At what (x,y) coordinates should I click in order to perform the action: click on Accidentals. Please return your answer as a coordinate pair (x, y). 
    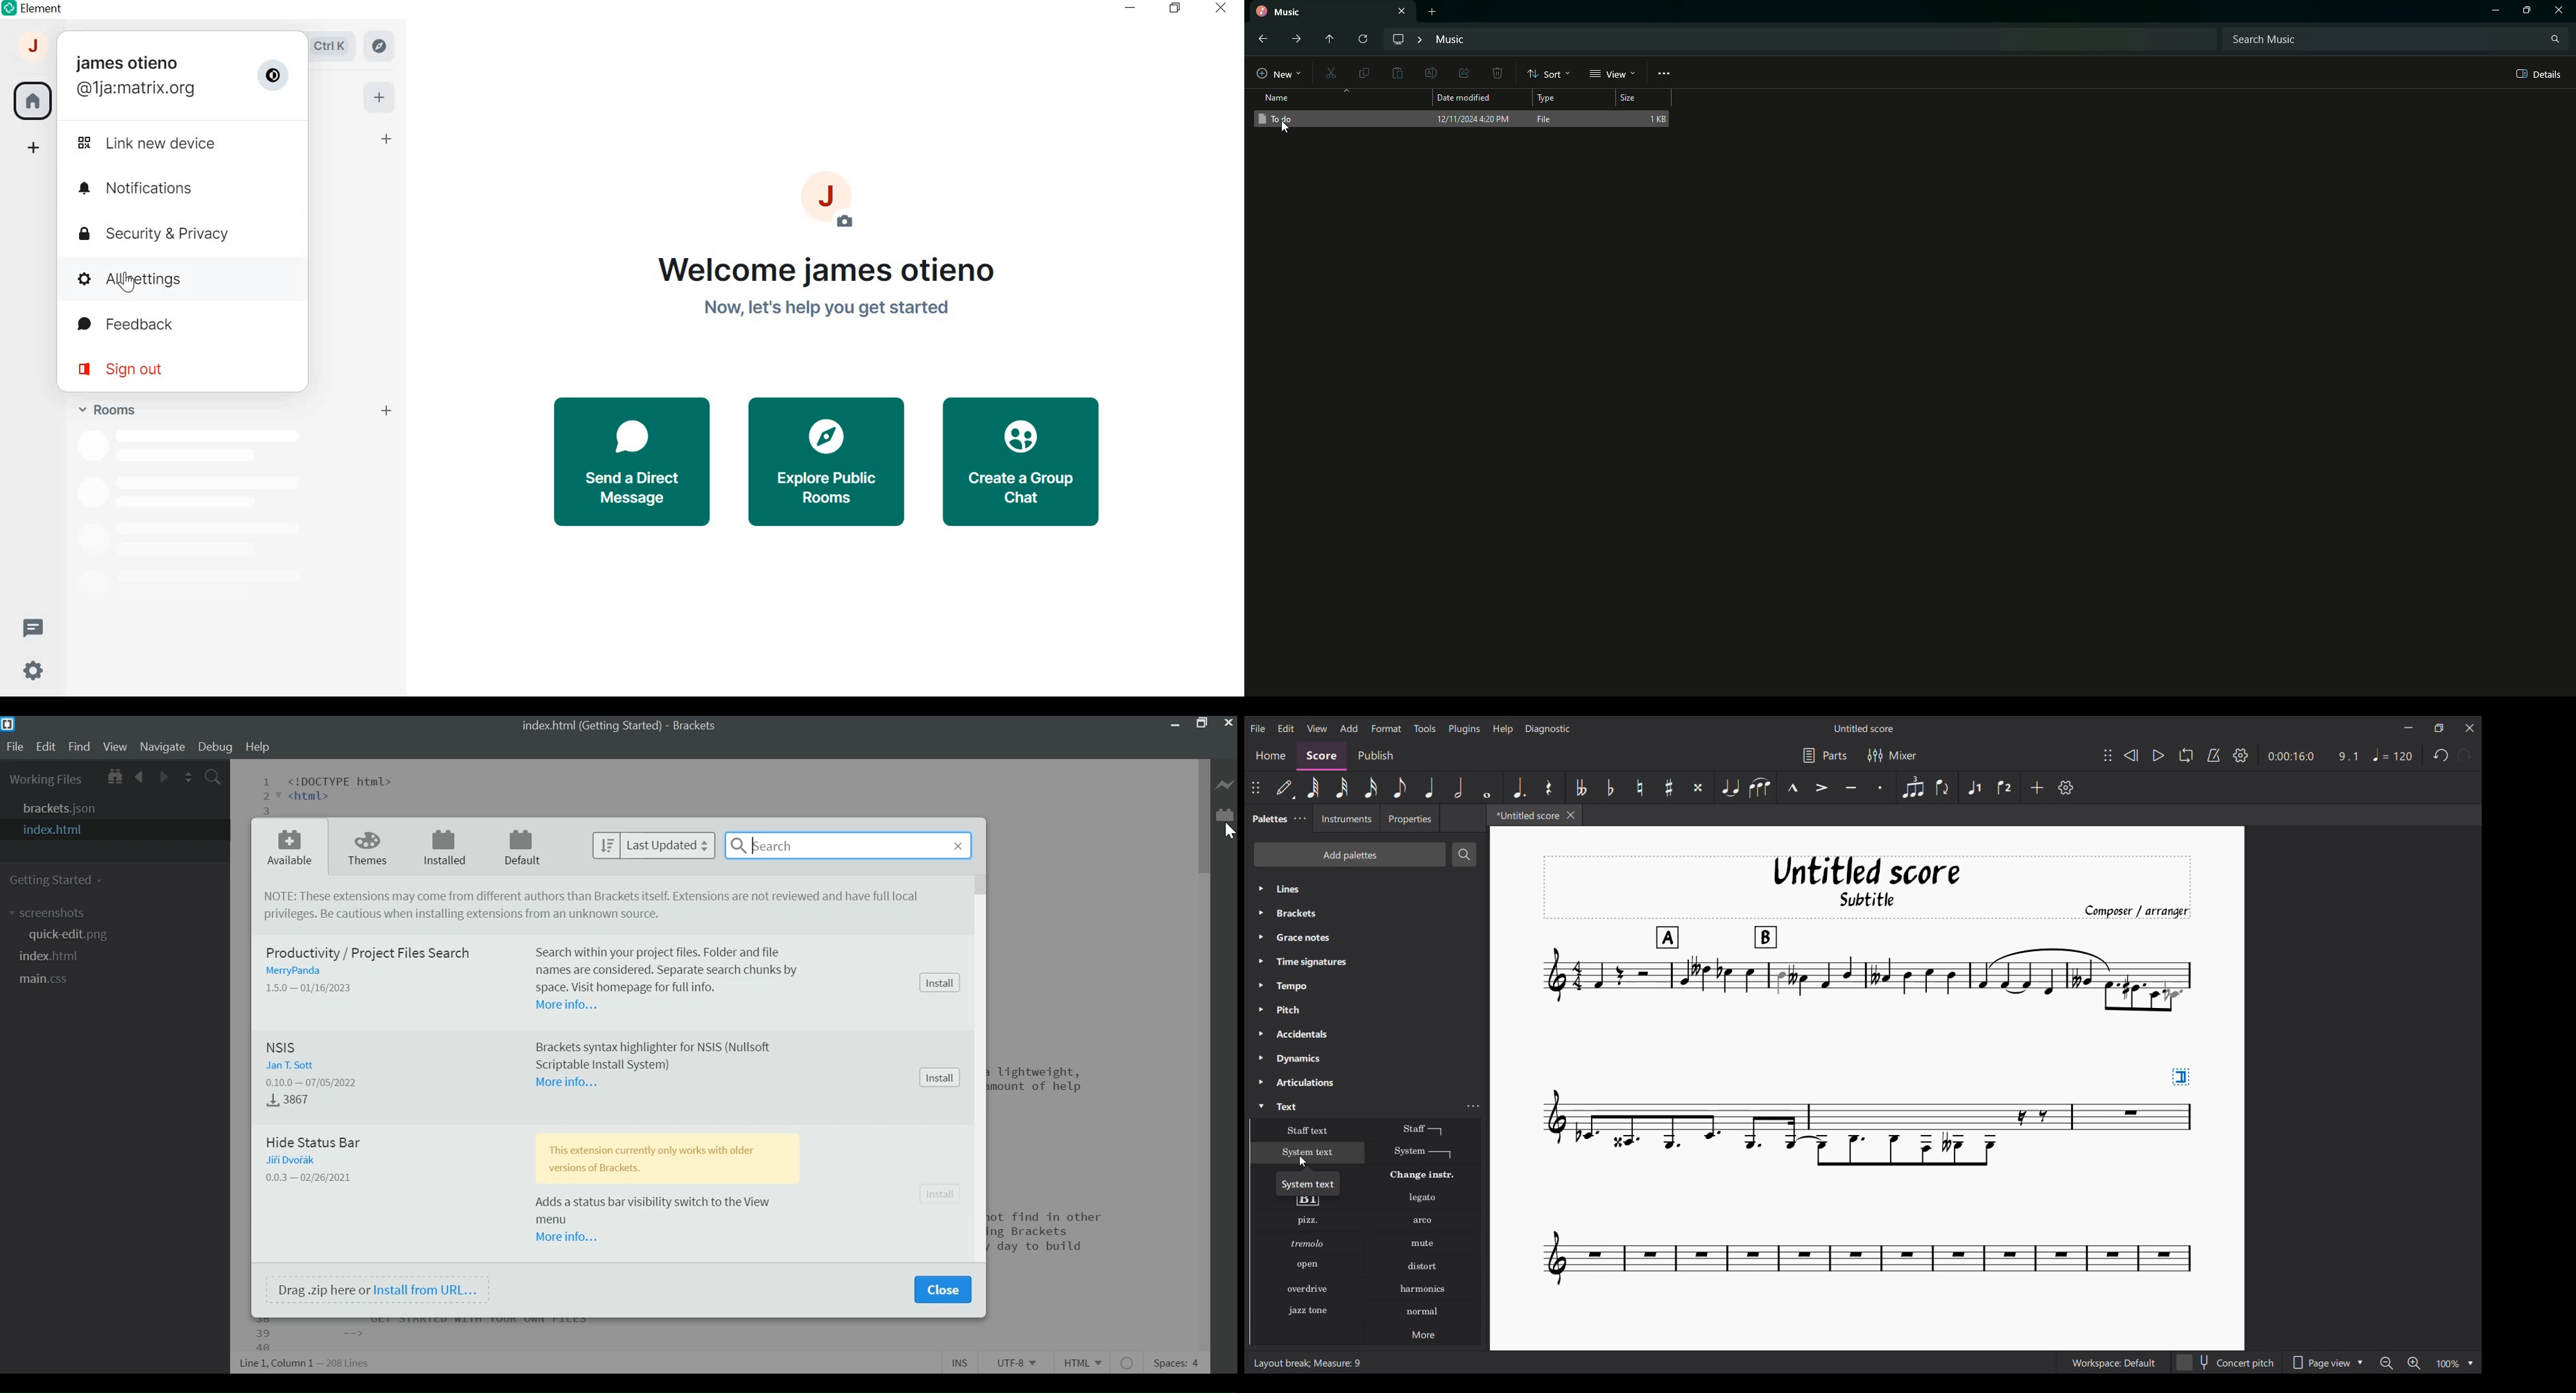
    Looking at the image, I should click on (1366, 1034).